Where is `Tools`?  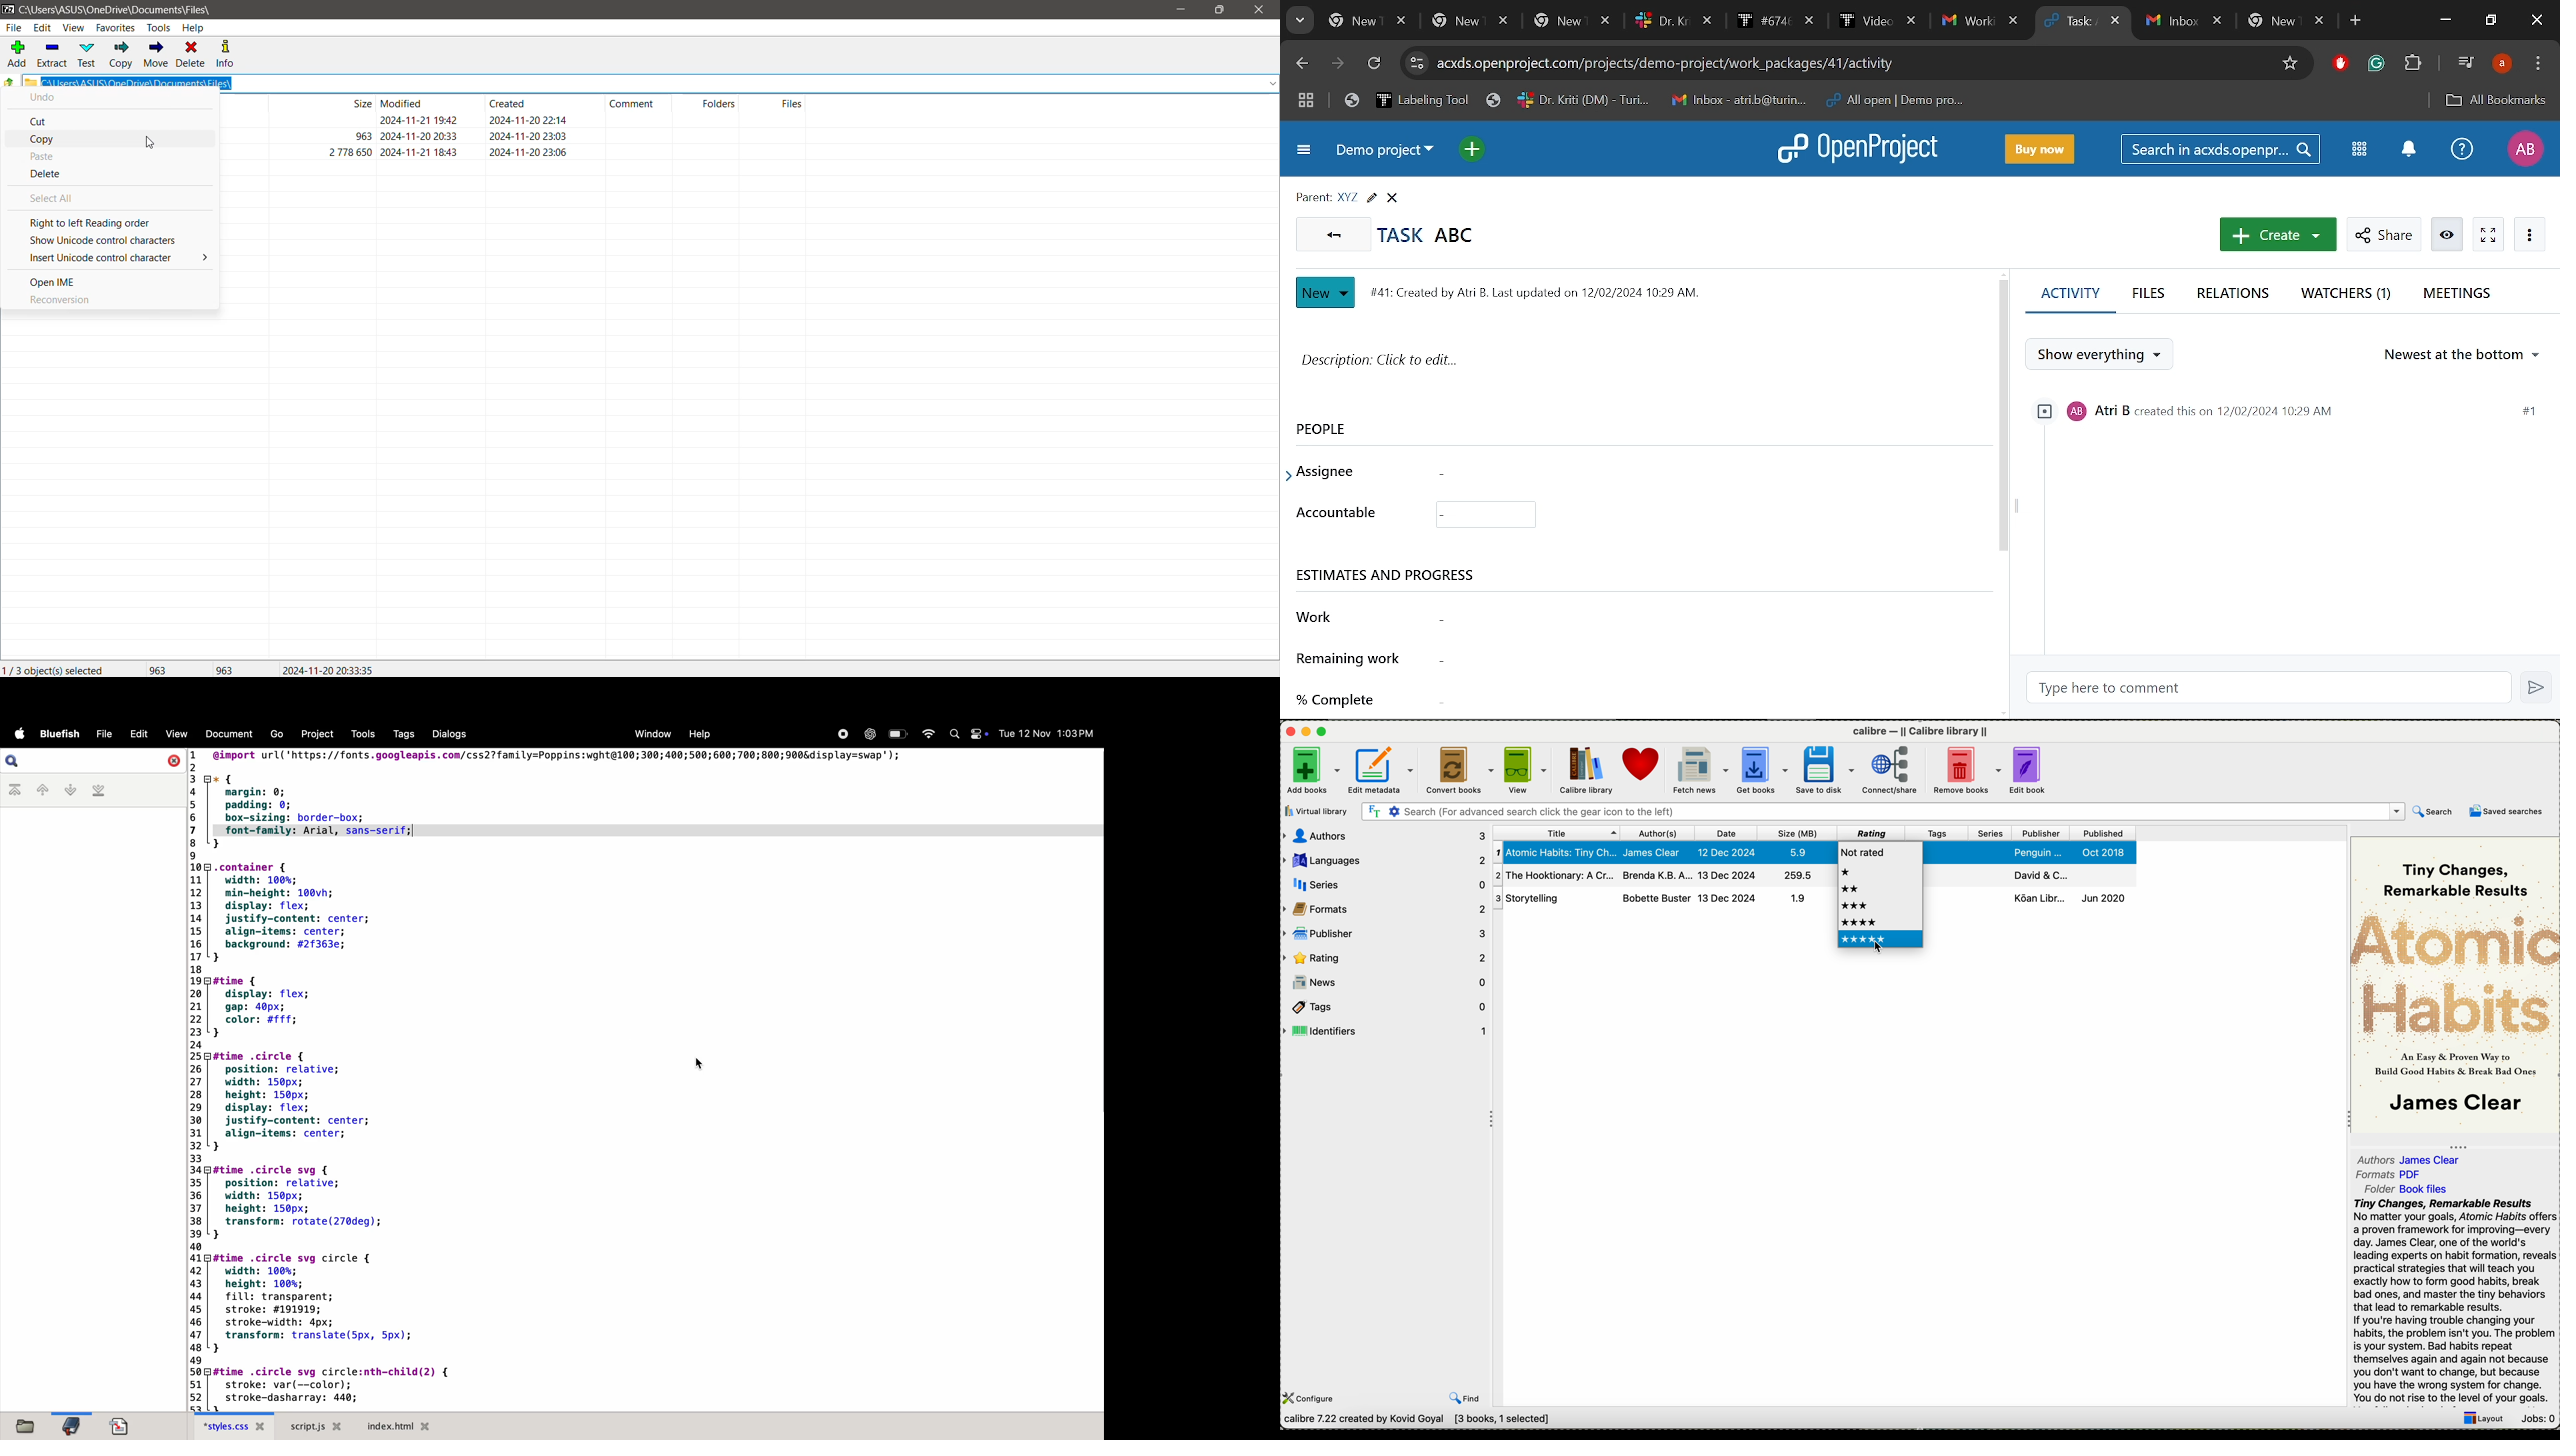 Tools is located at coordinates (158, 28).